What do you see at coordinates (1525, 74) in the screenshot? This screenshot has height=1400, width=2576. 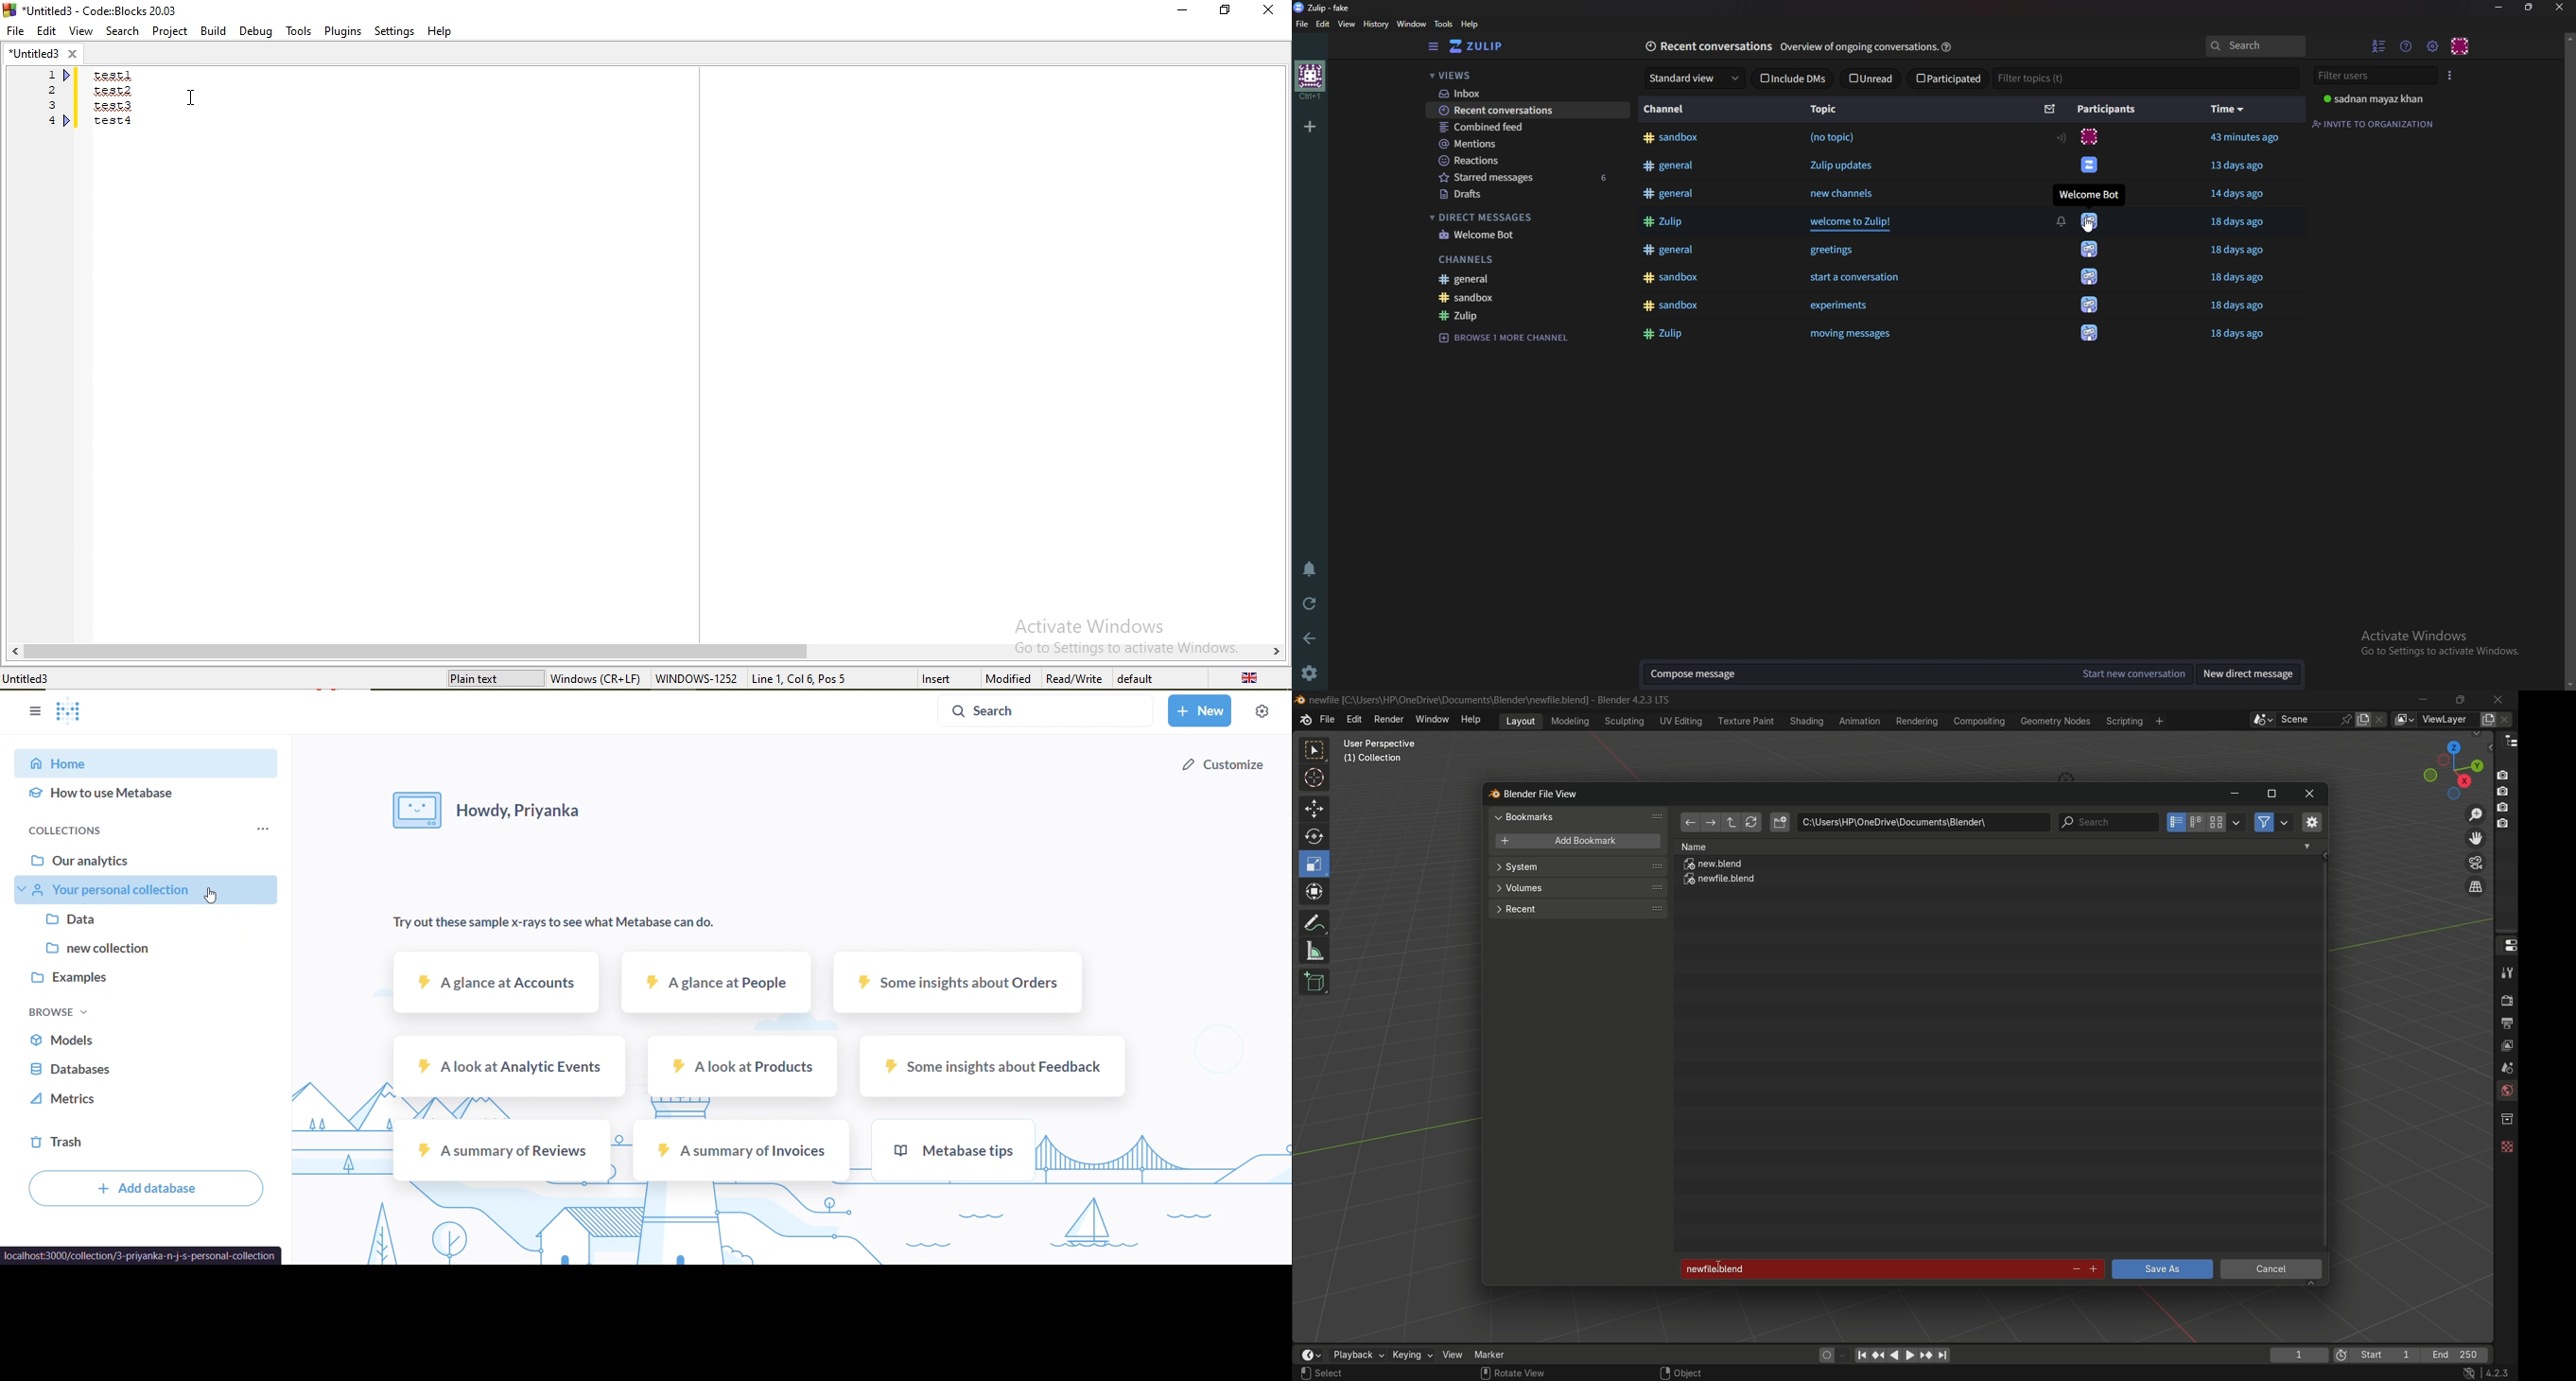 I see `Views` at bounding box center [1525, 74].